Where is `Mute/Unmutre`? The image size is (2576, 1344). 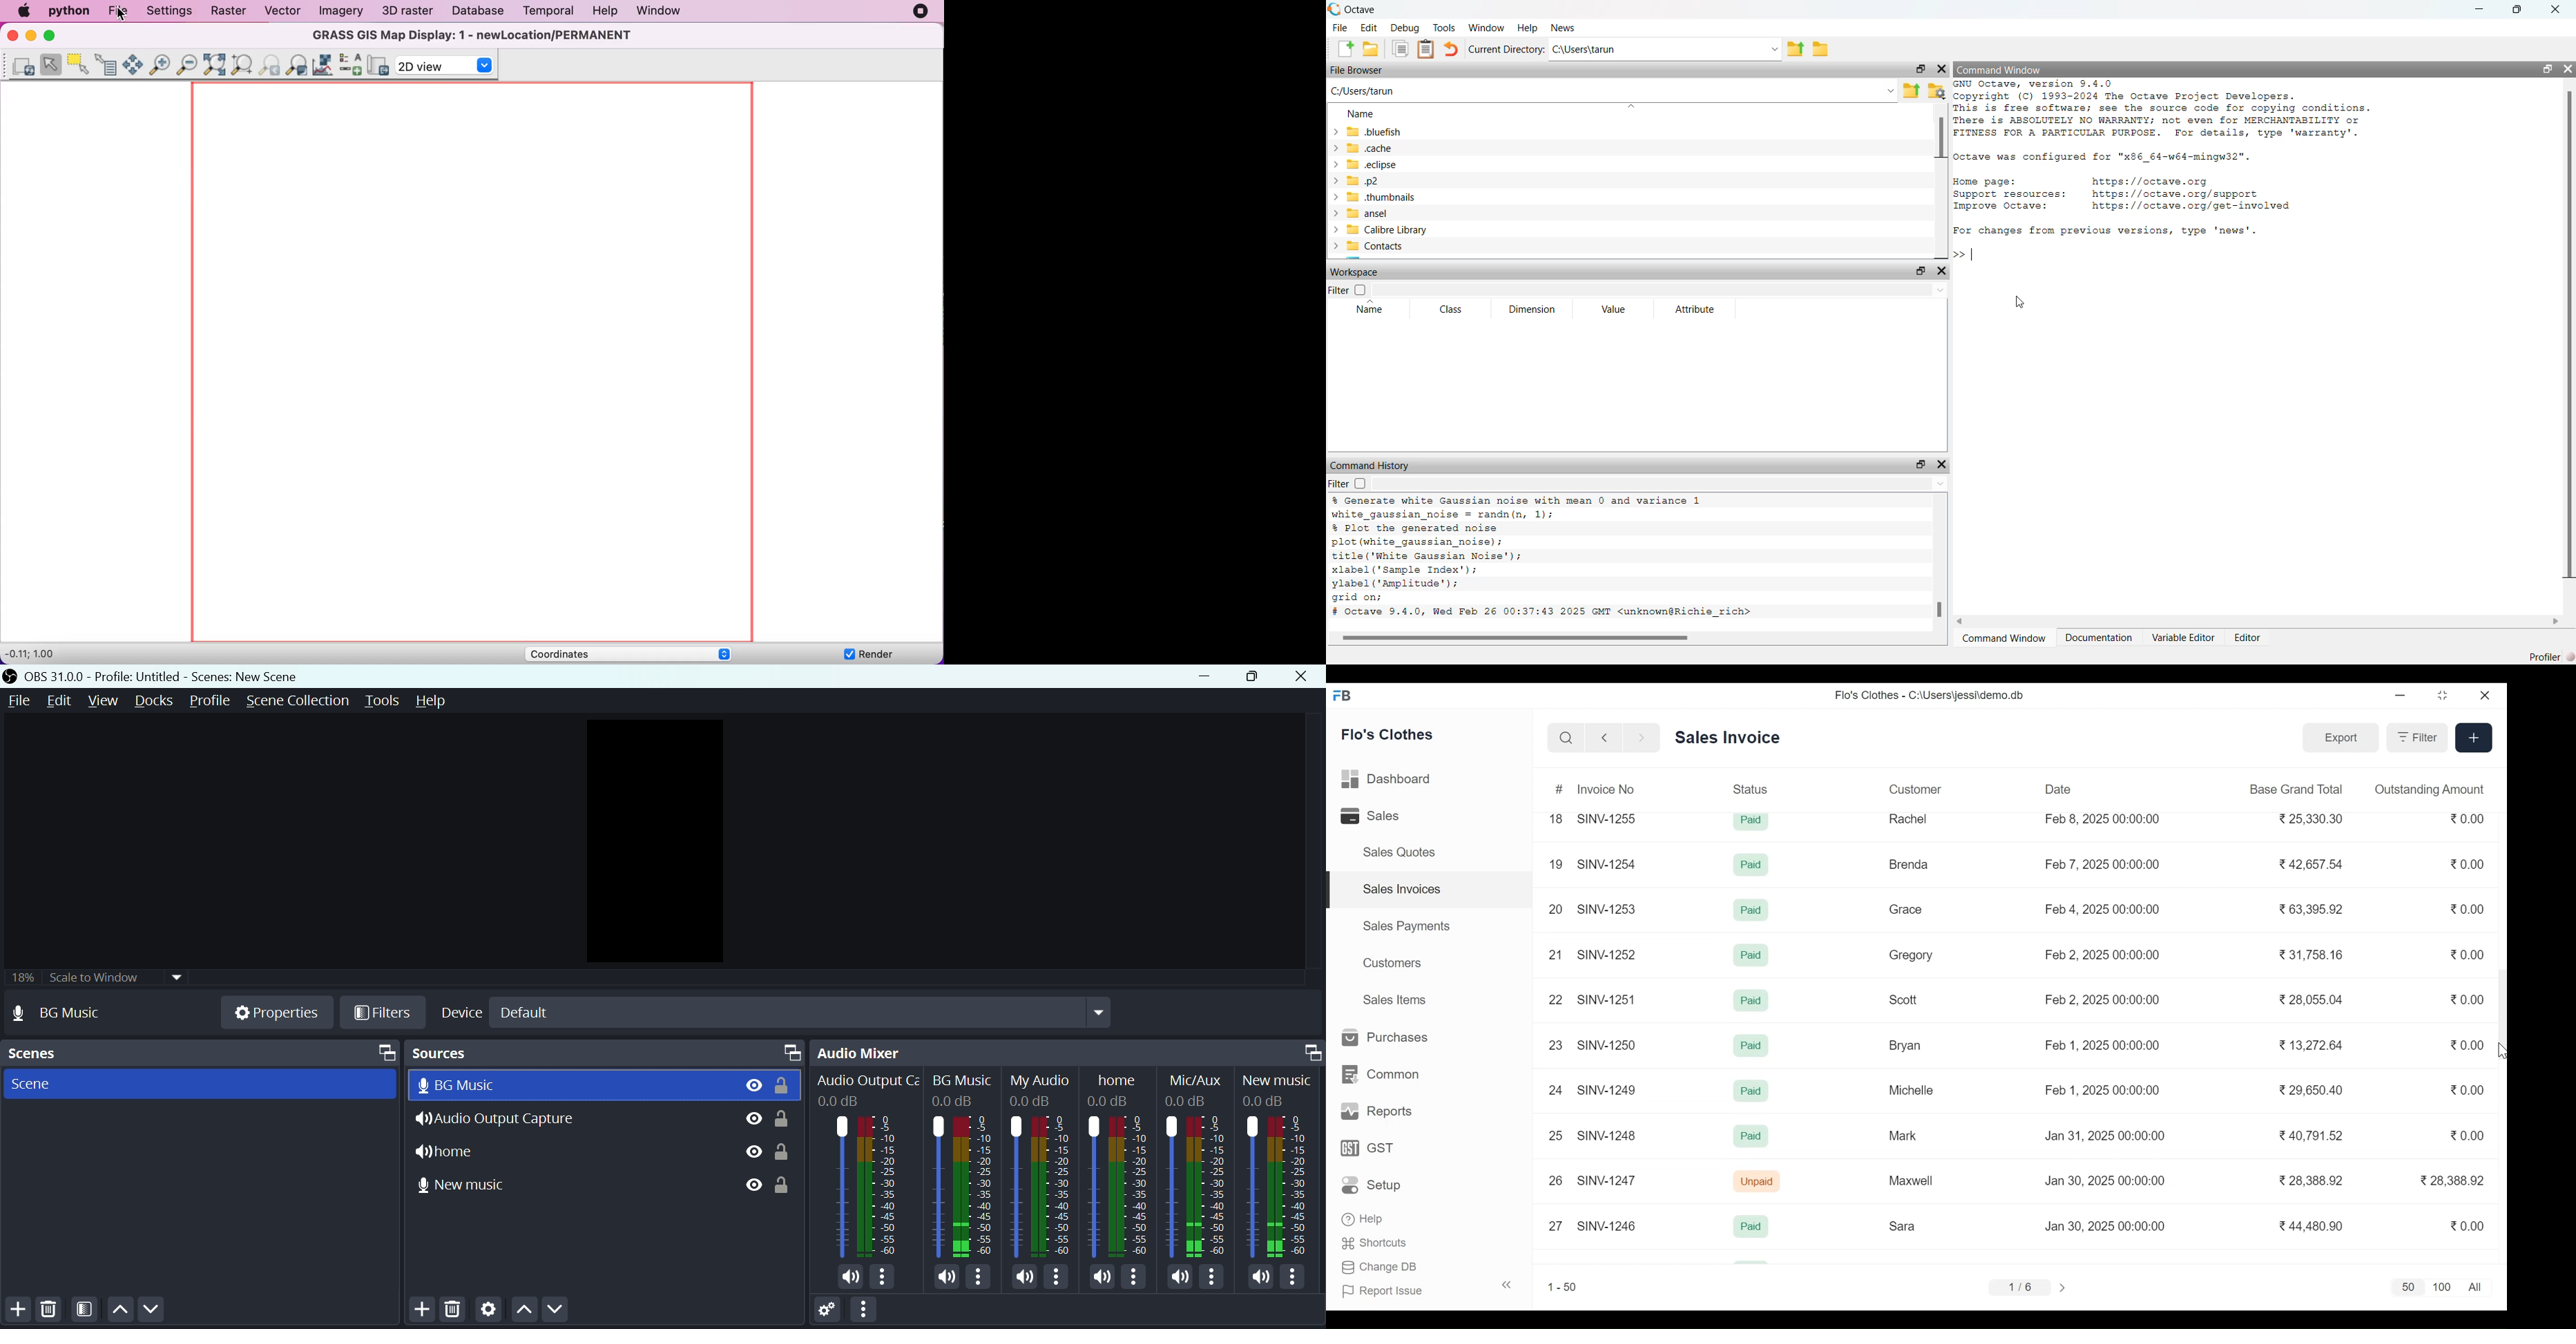
Mute/Unmutre is located at coordinates (945, 1274).